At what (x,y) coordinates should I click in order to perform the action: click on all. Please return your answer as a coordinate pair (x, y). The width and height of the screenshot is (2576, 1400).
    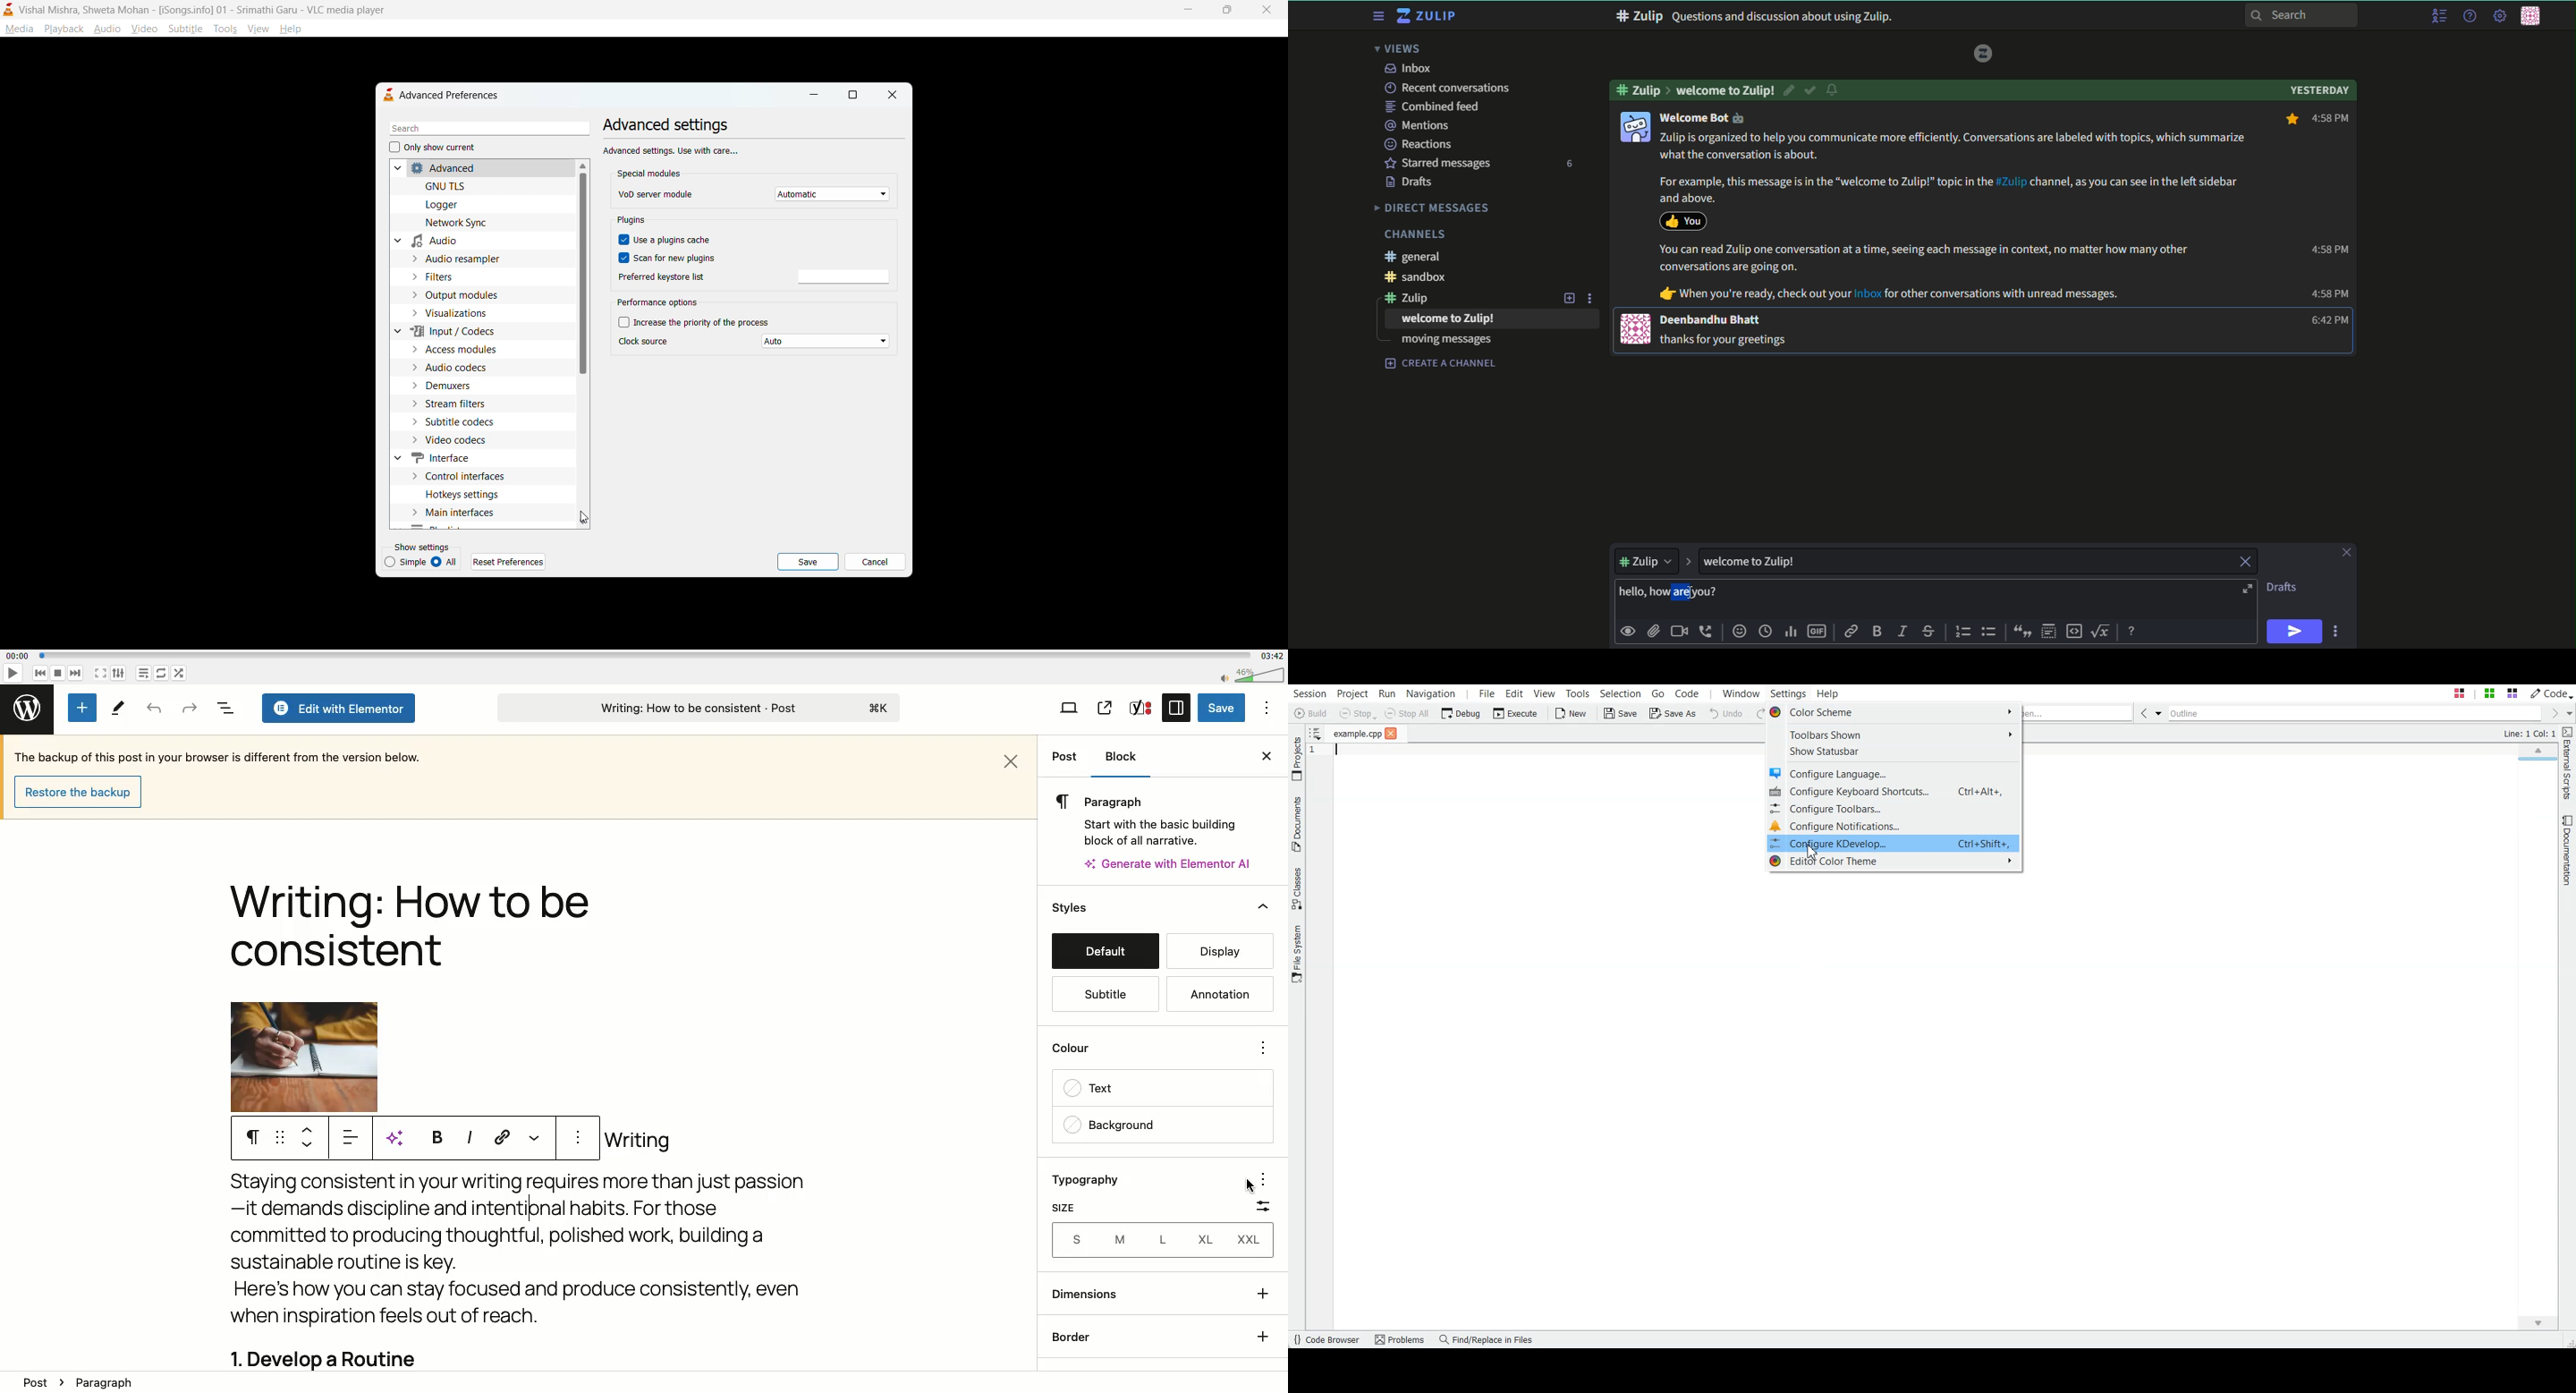
    Looking at the image, I should click on (447, 562).